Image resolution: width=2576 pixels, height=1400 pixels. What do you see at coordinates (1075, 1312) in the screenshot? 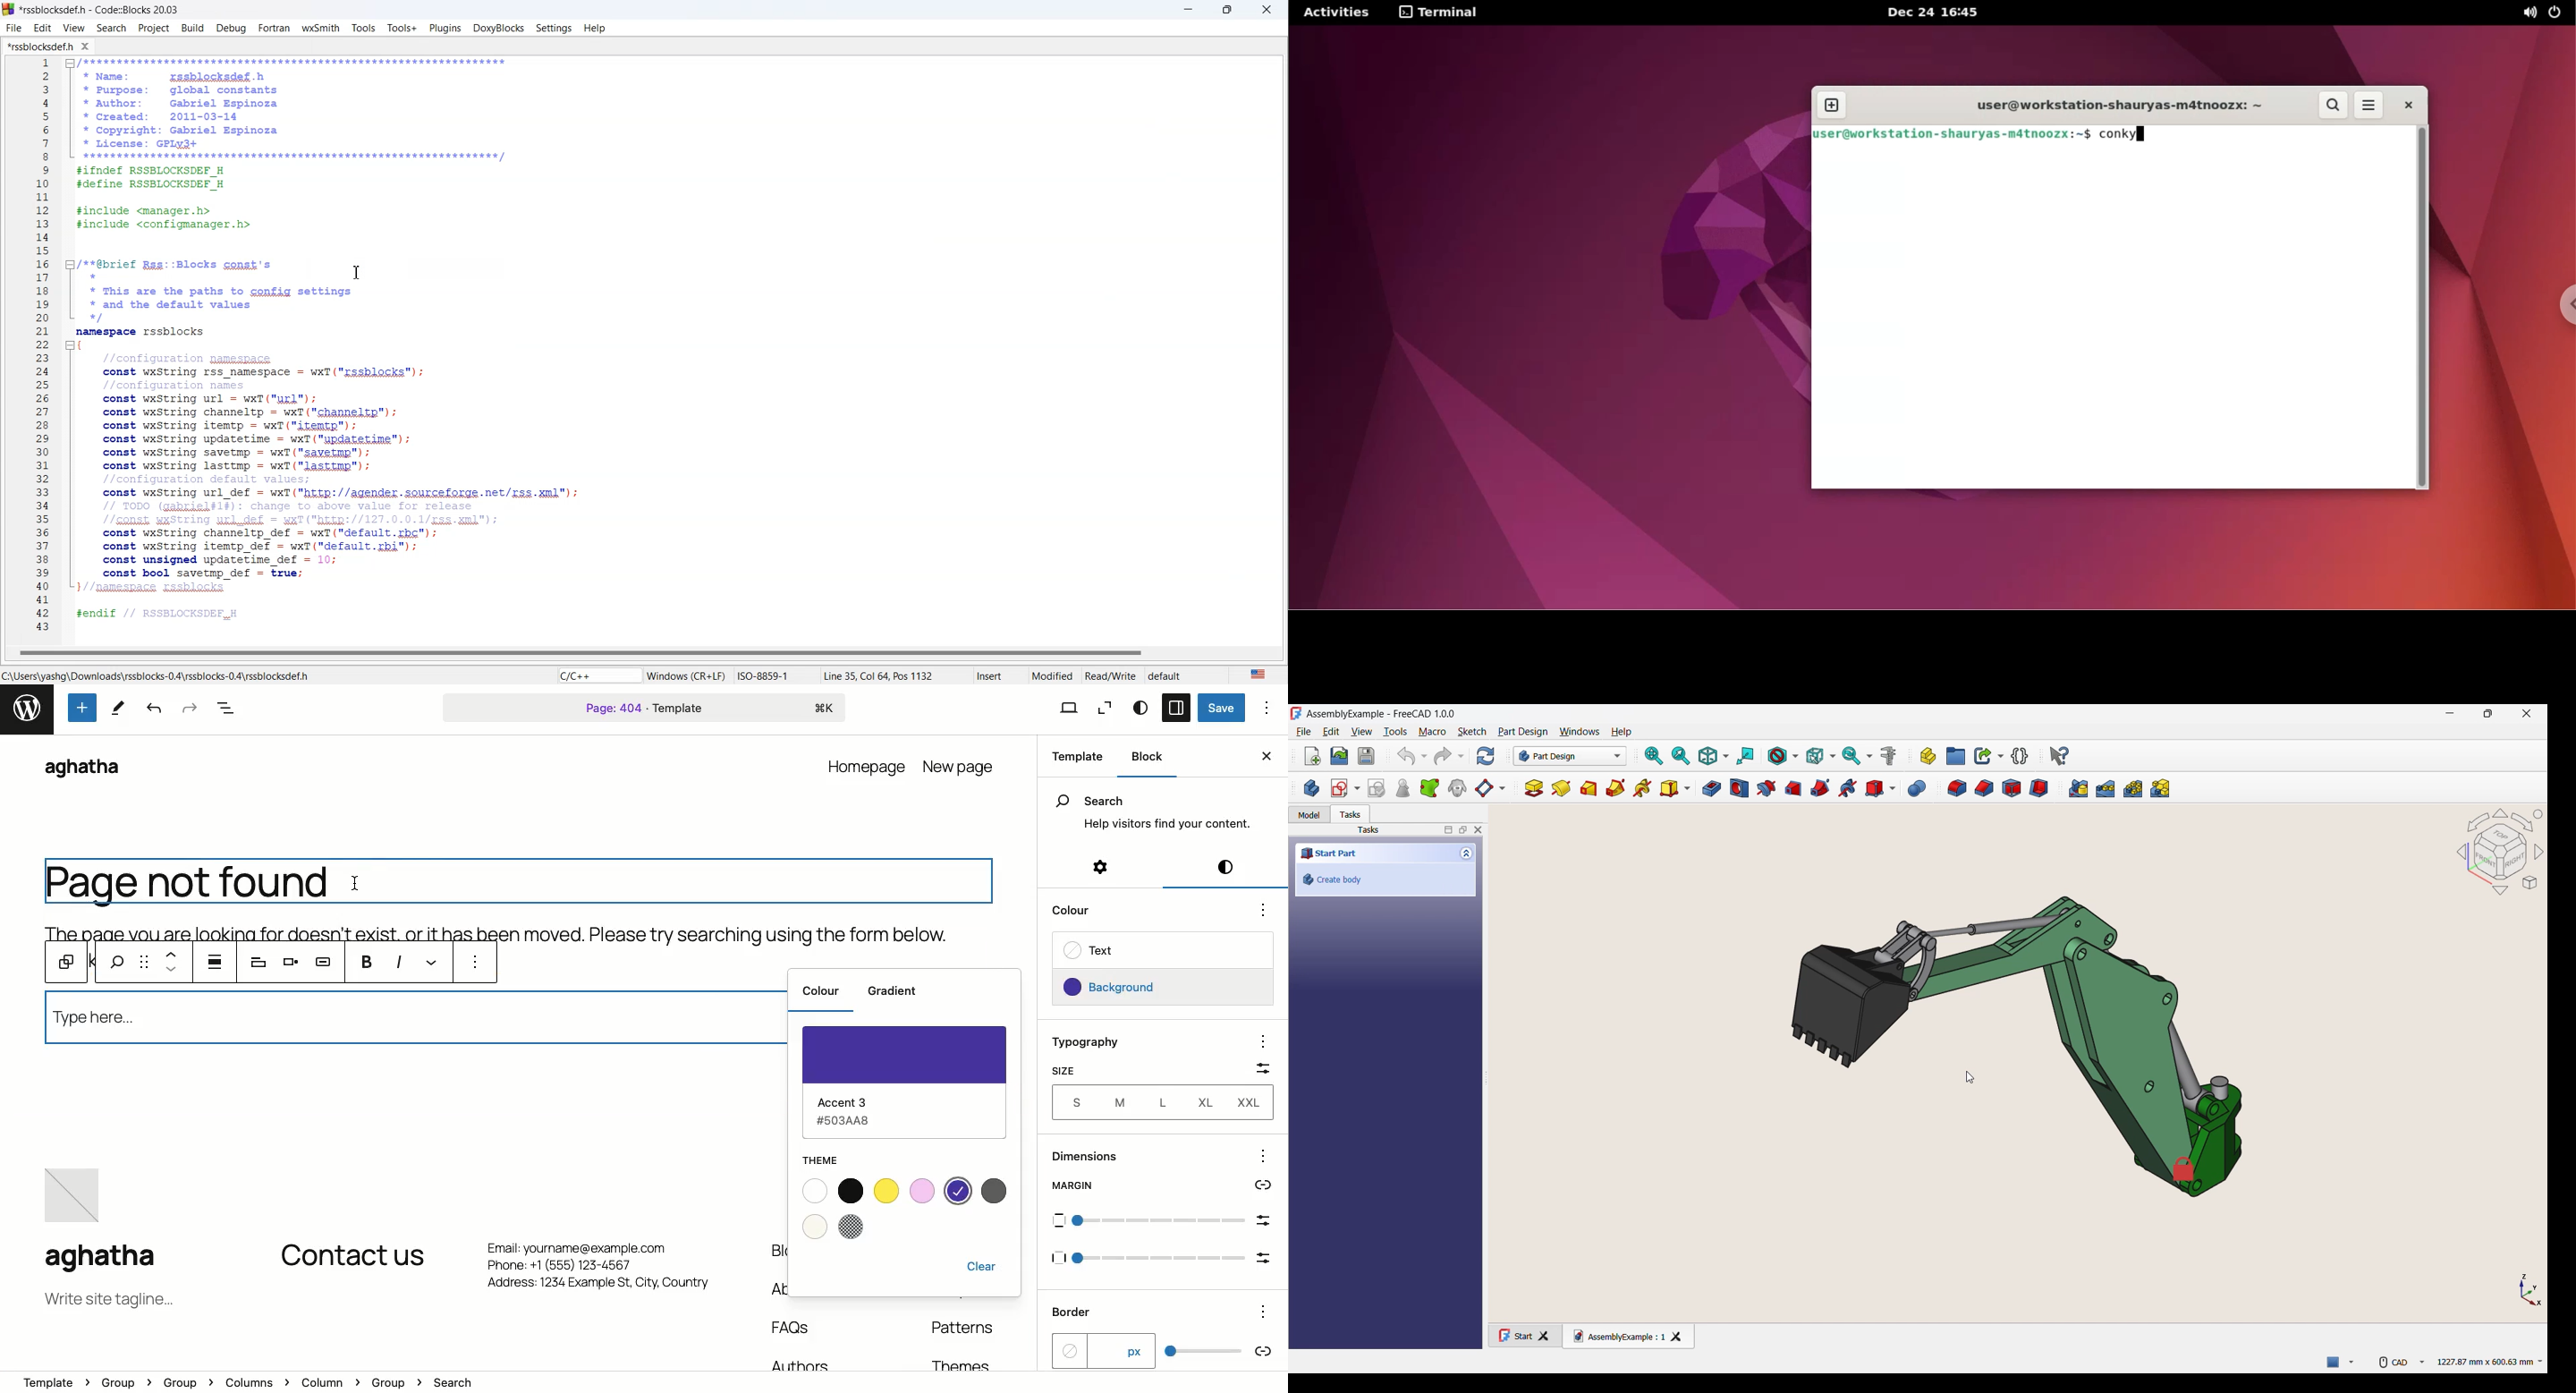
I see `Border` at bounding box center [1075, 1312].